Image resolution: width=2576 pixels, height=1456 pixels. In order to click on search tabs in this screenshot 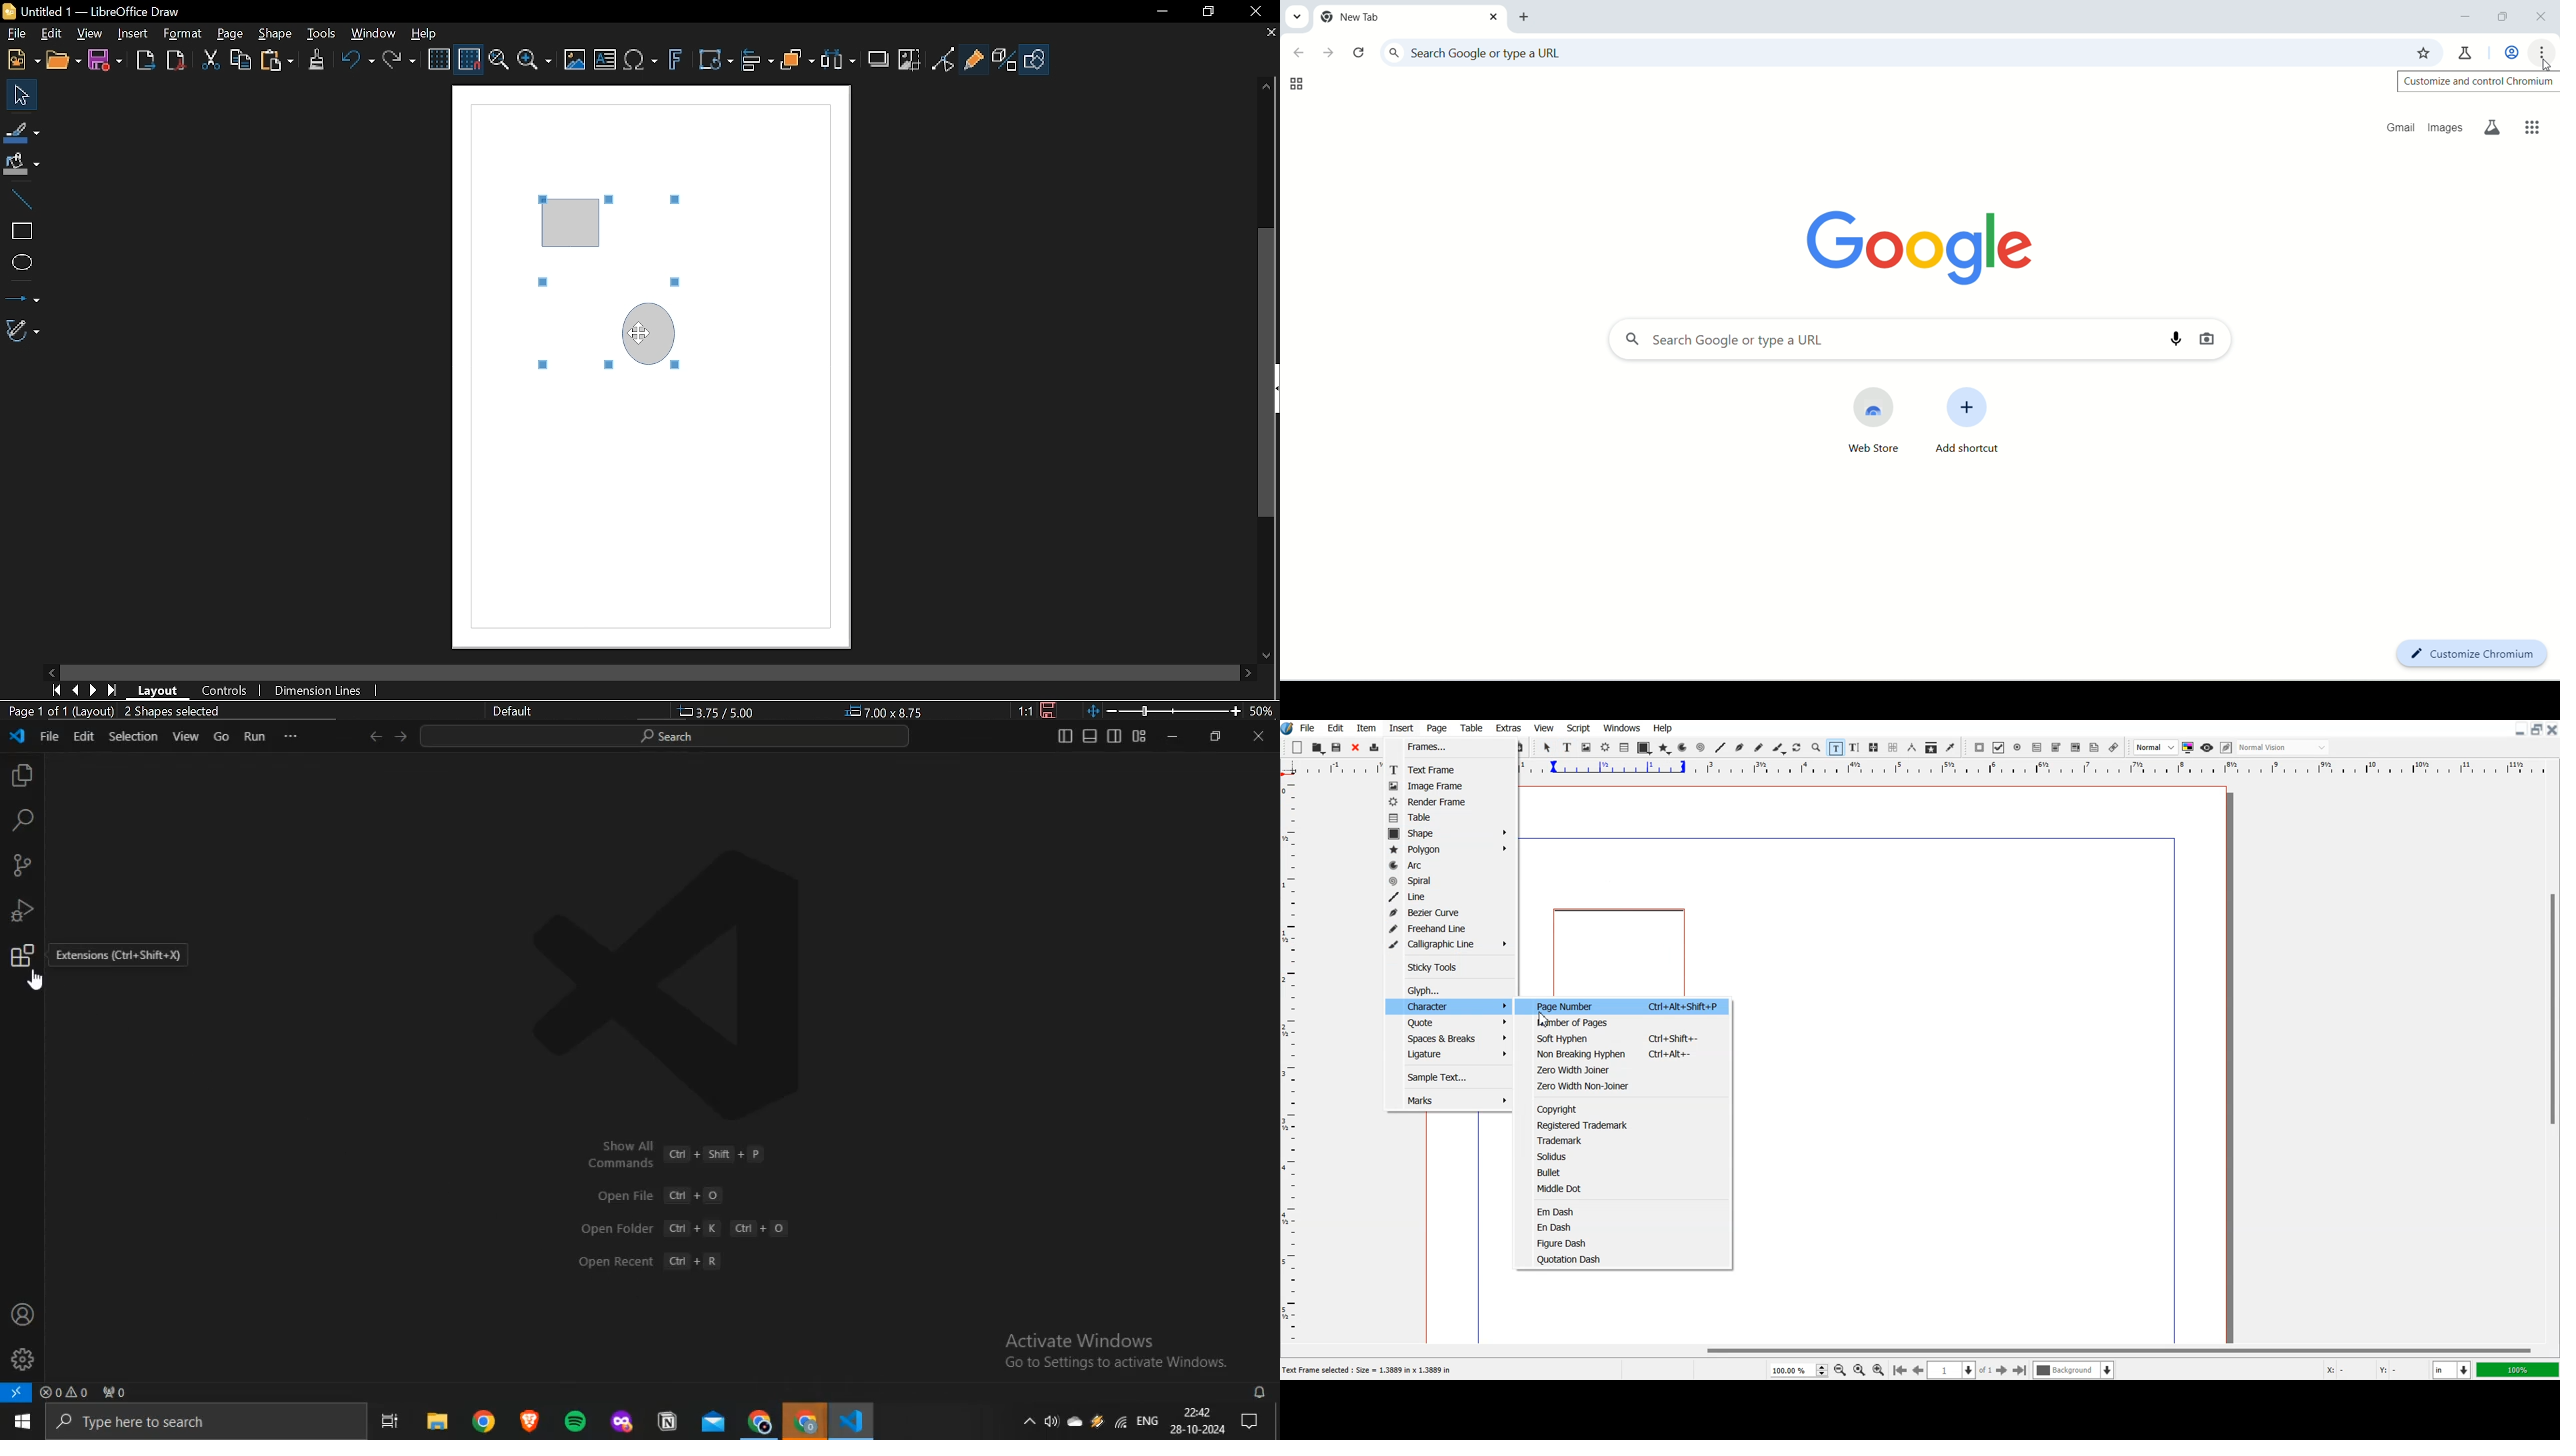, I will do `click(1298, 19)`.